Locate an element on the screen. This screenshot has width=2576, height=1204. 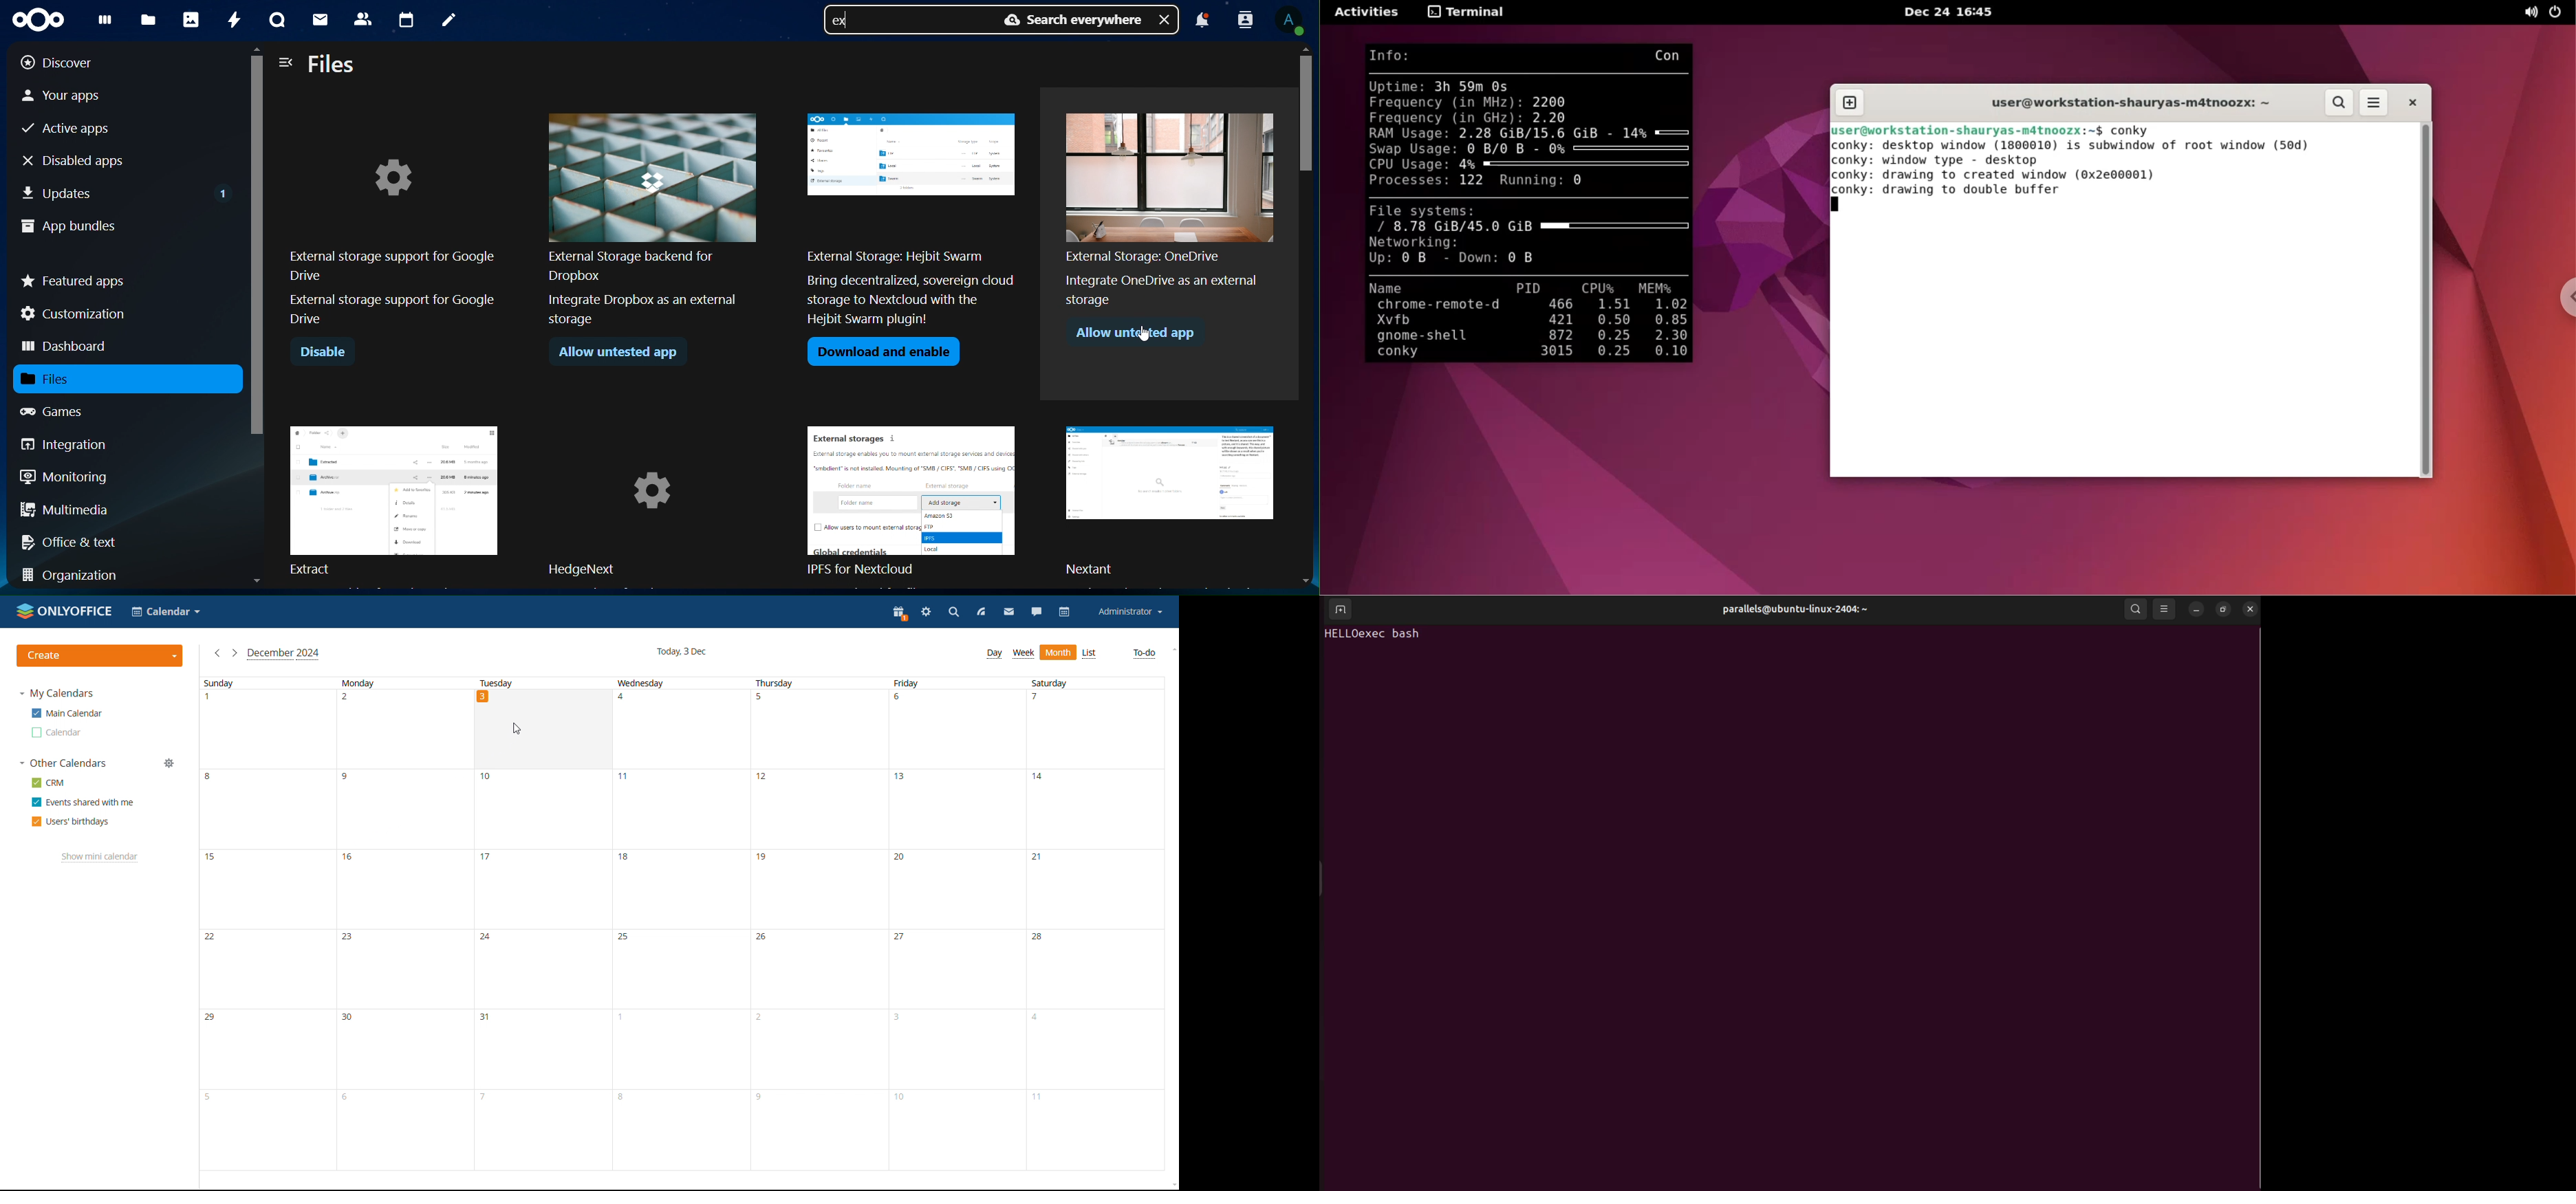
ex is located at coordinates (845, 22).